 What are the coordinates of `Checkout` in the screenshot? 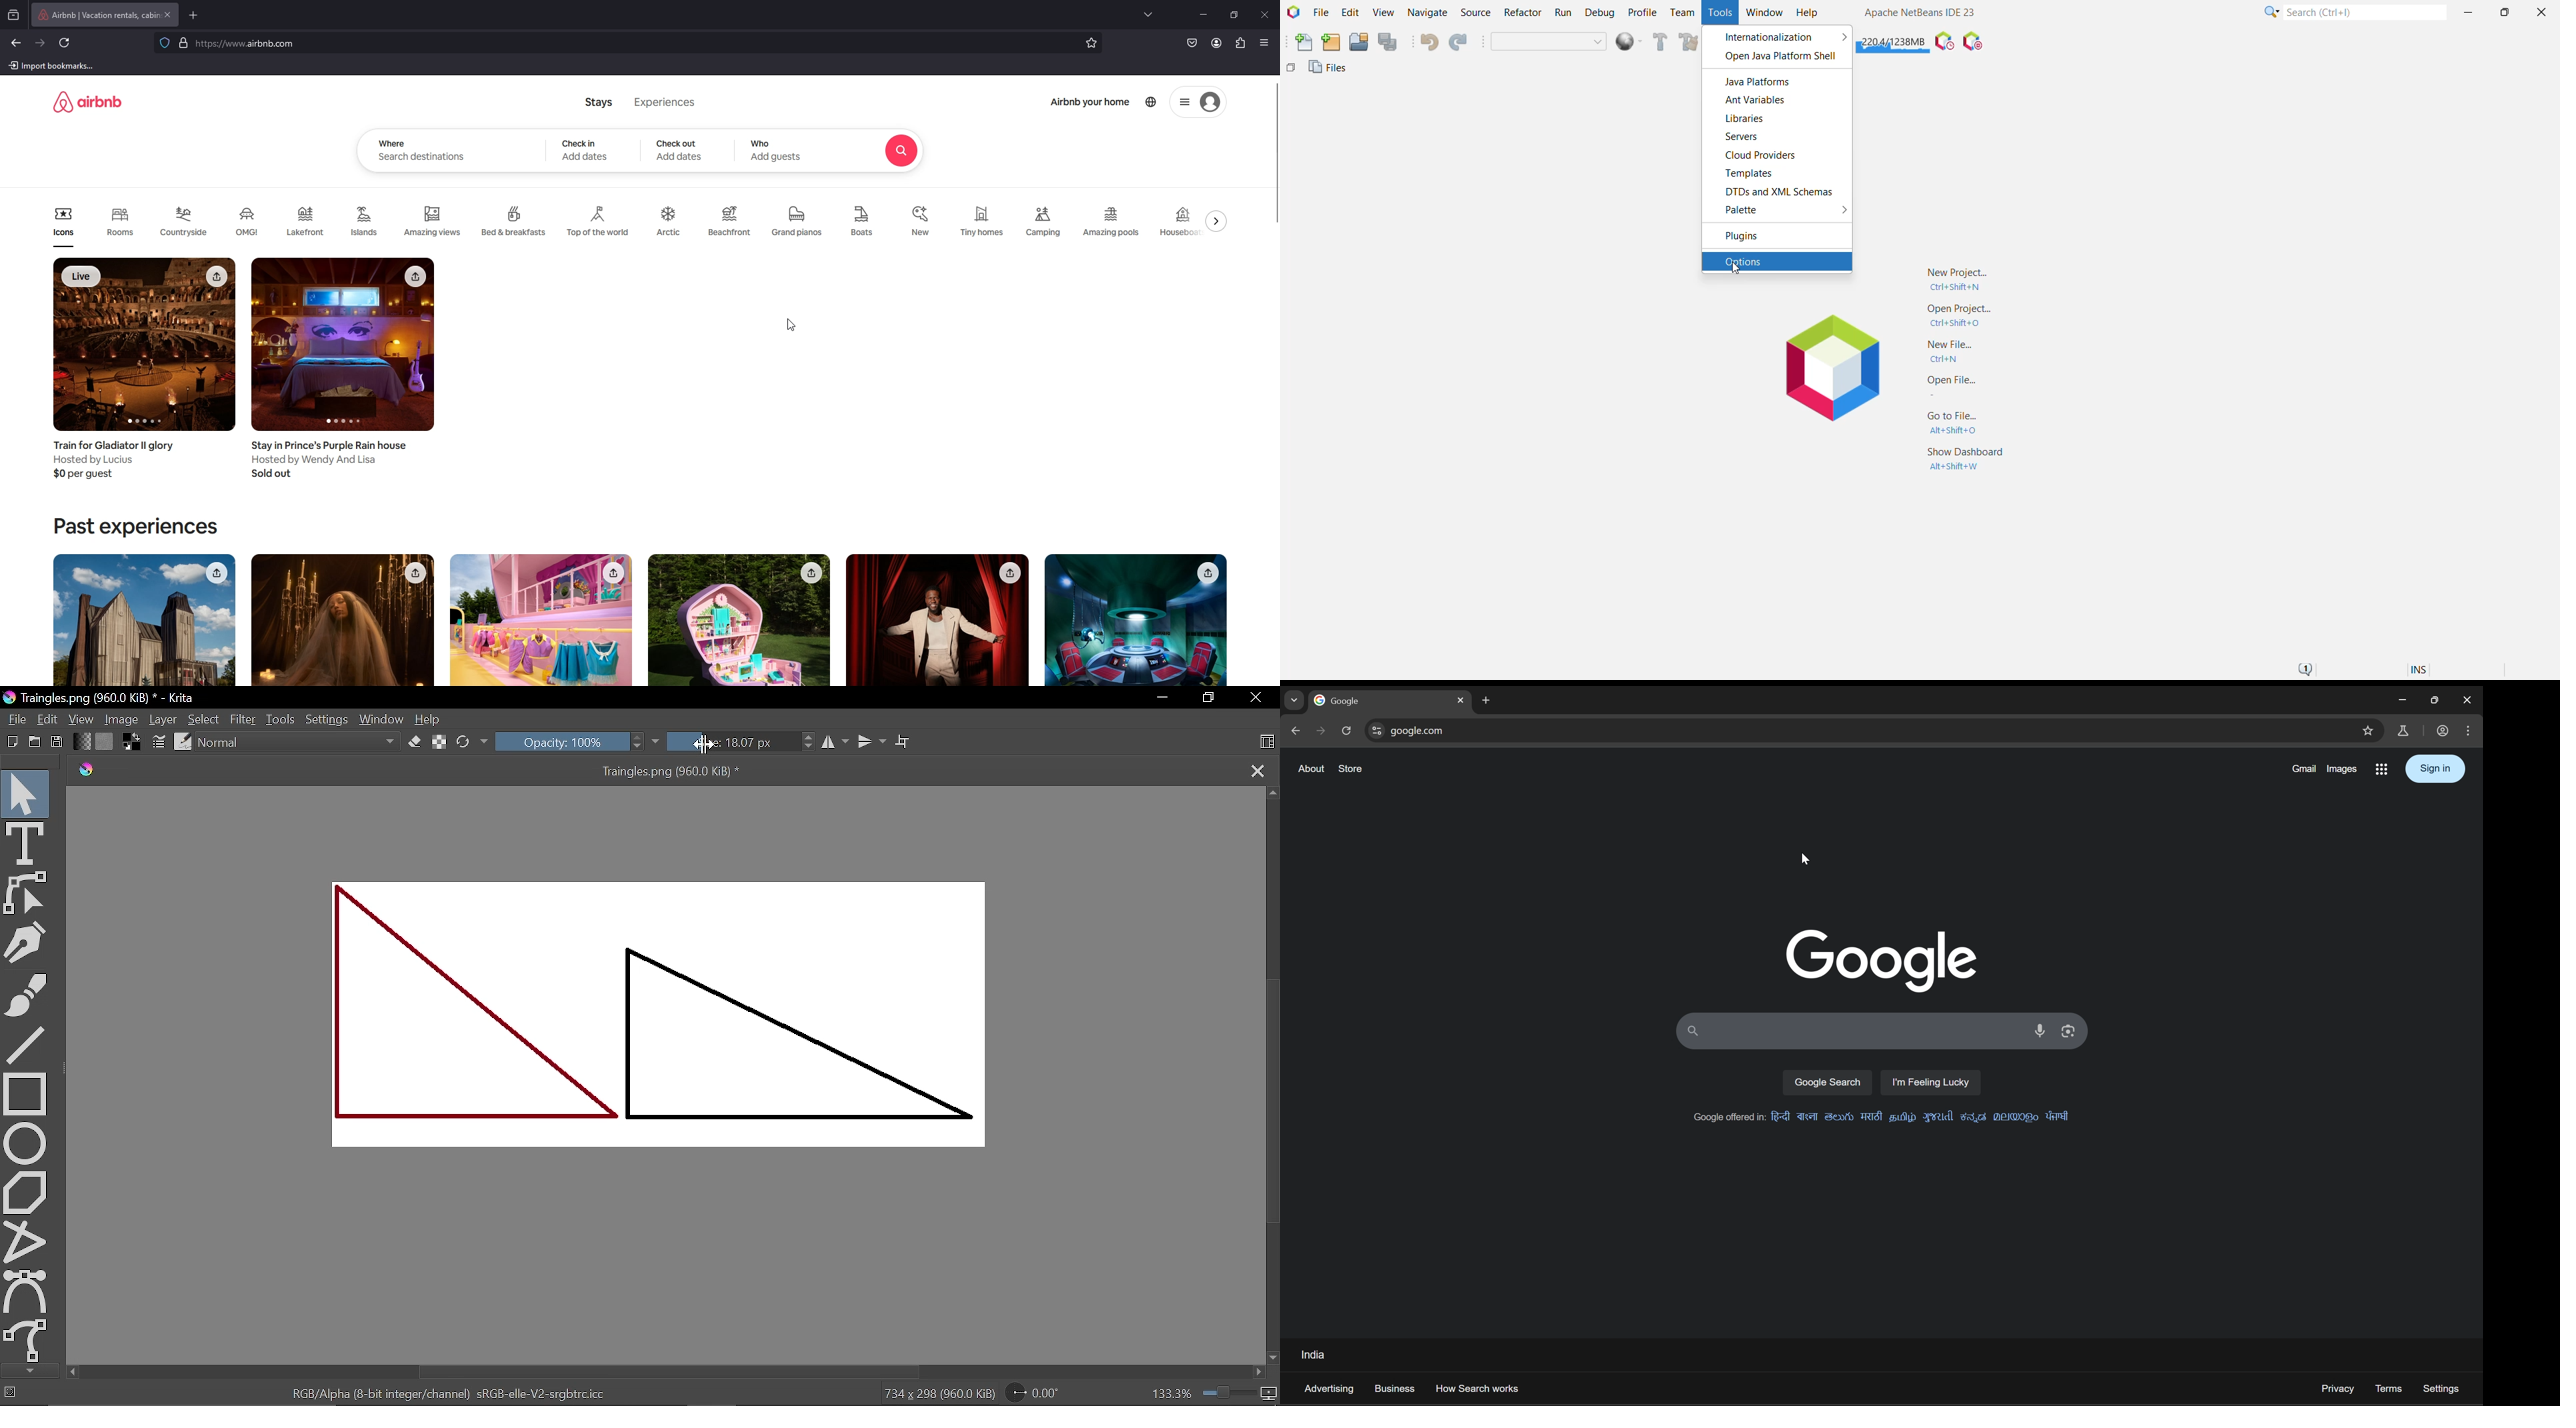 It's located at (677, 143).